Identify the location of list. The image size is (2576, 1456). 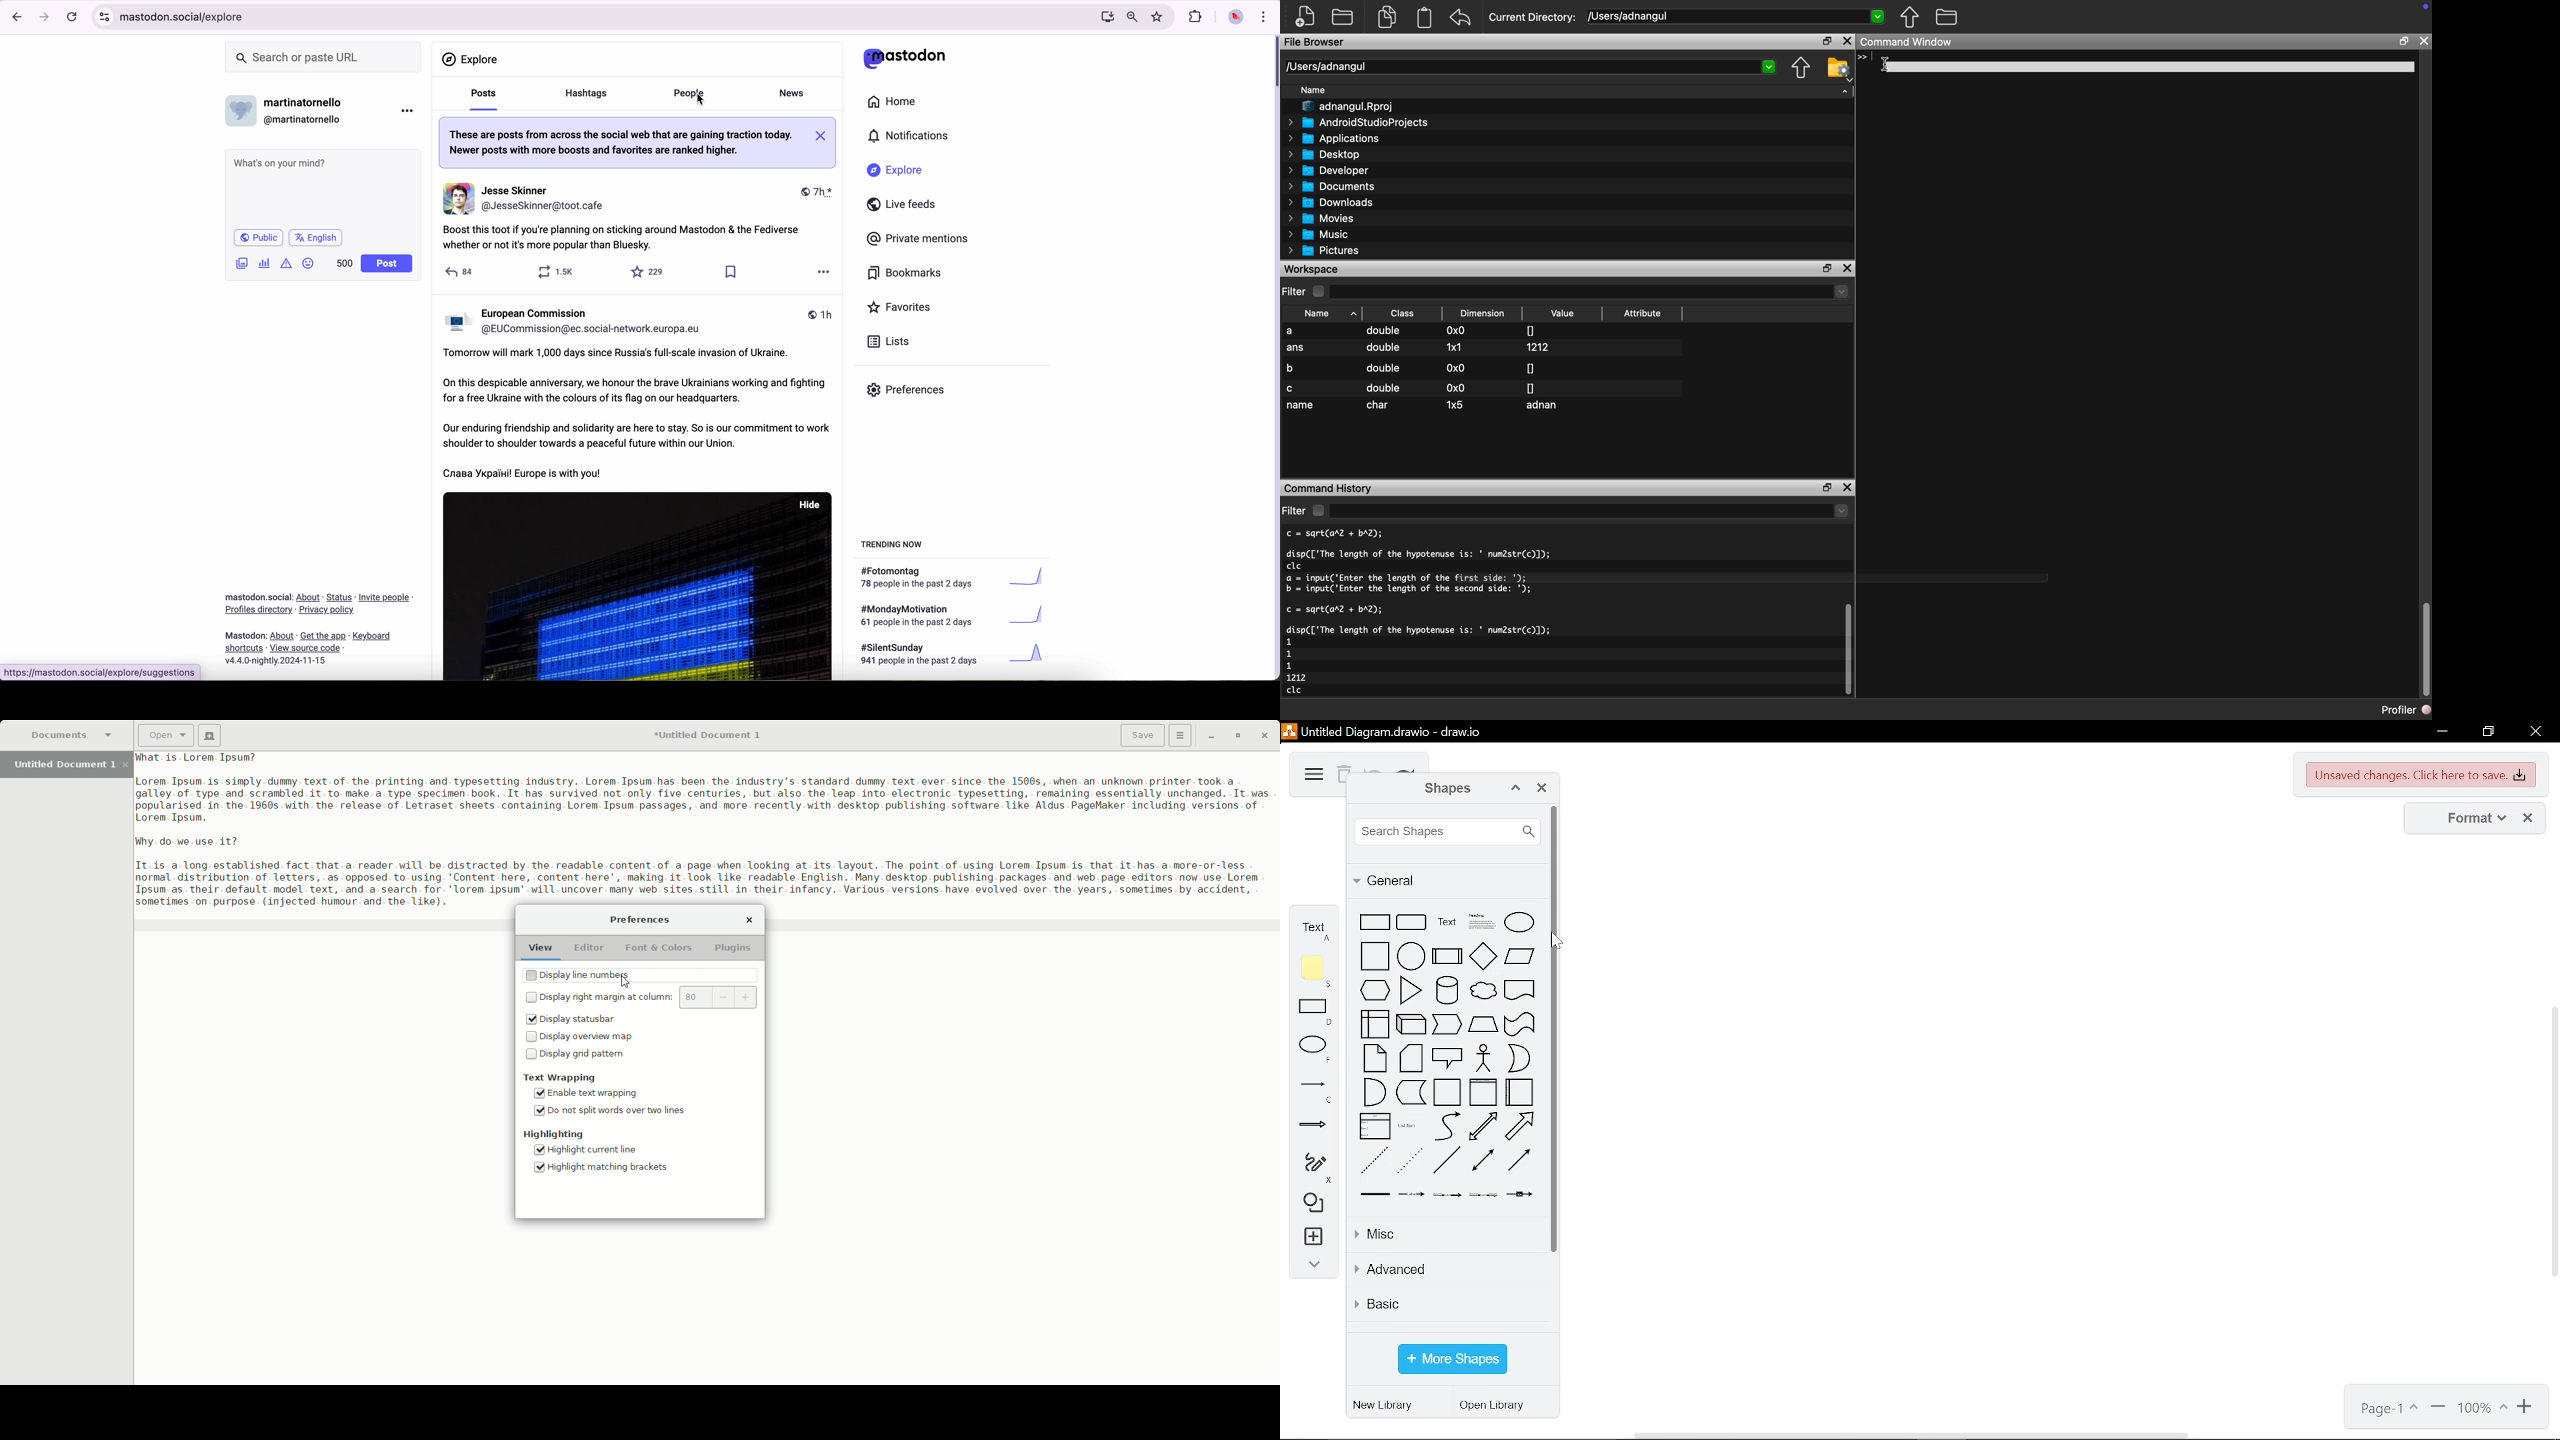
(1375, 1126).